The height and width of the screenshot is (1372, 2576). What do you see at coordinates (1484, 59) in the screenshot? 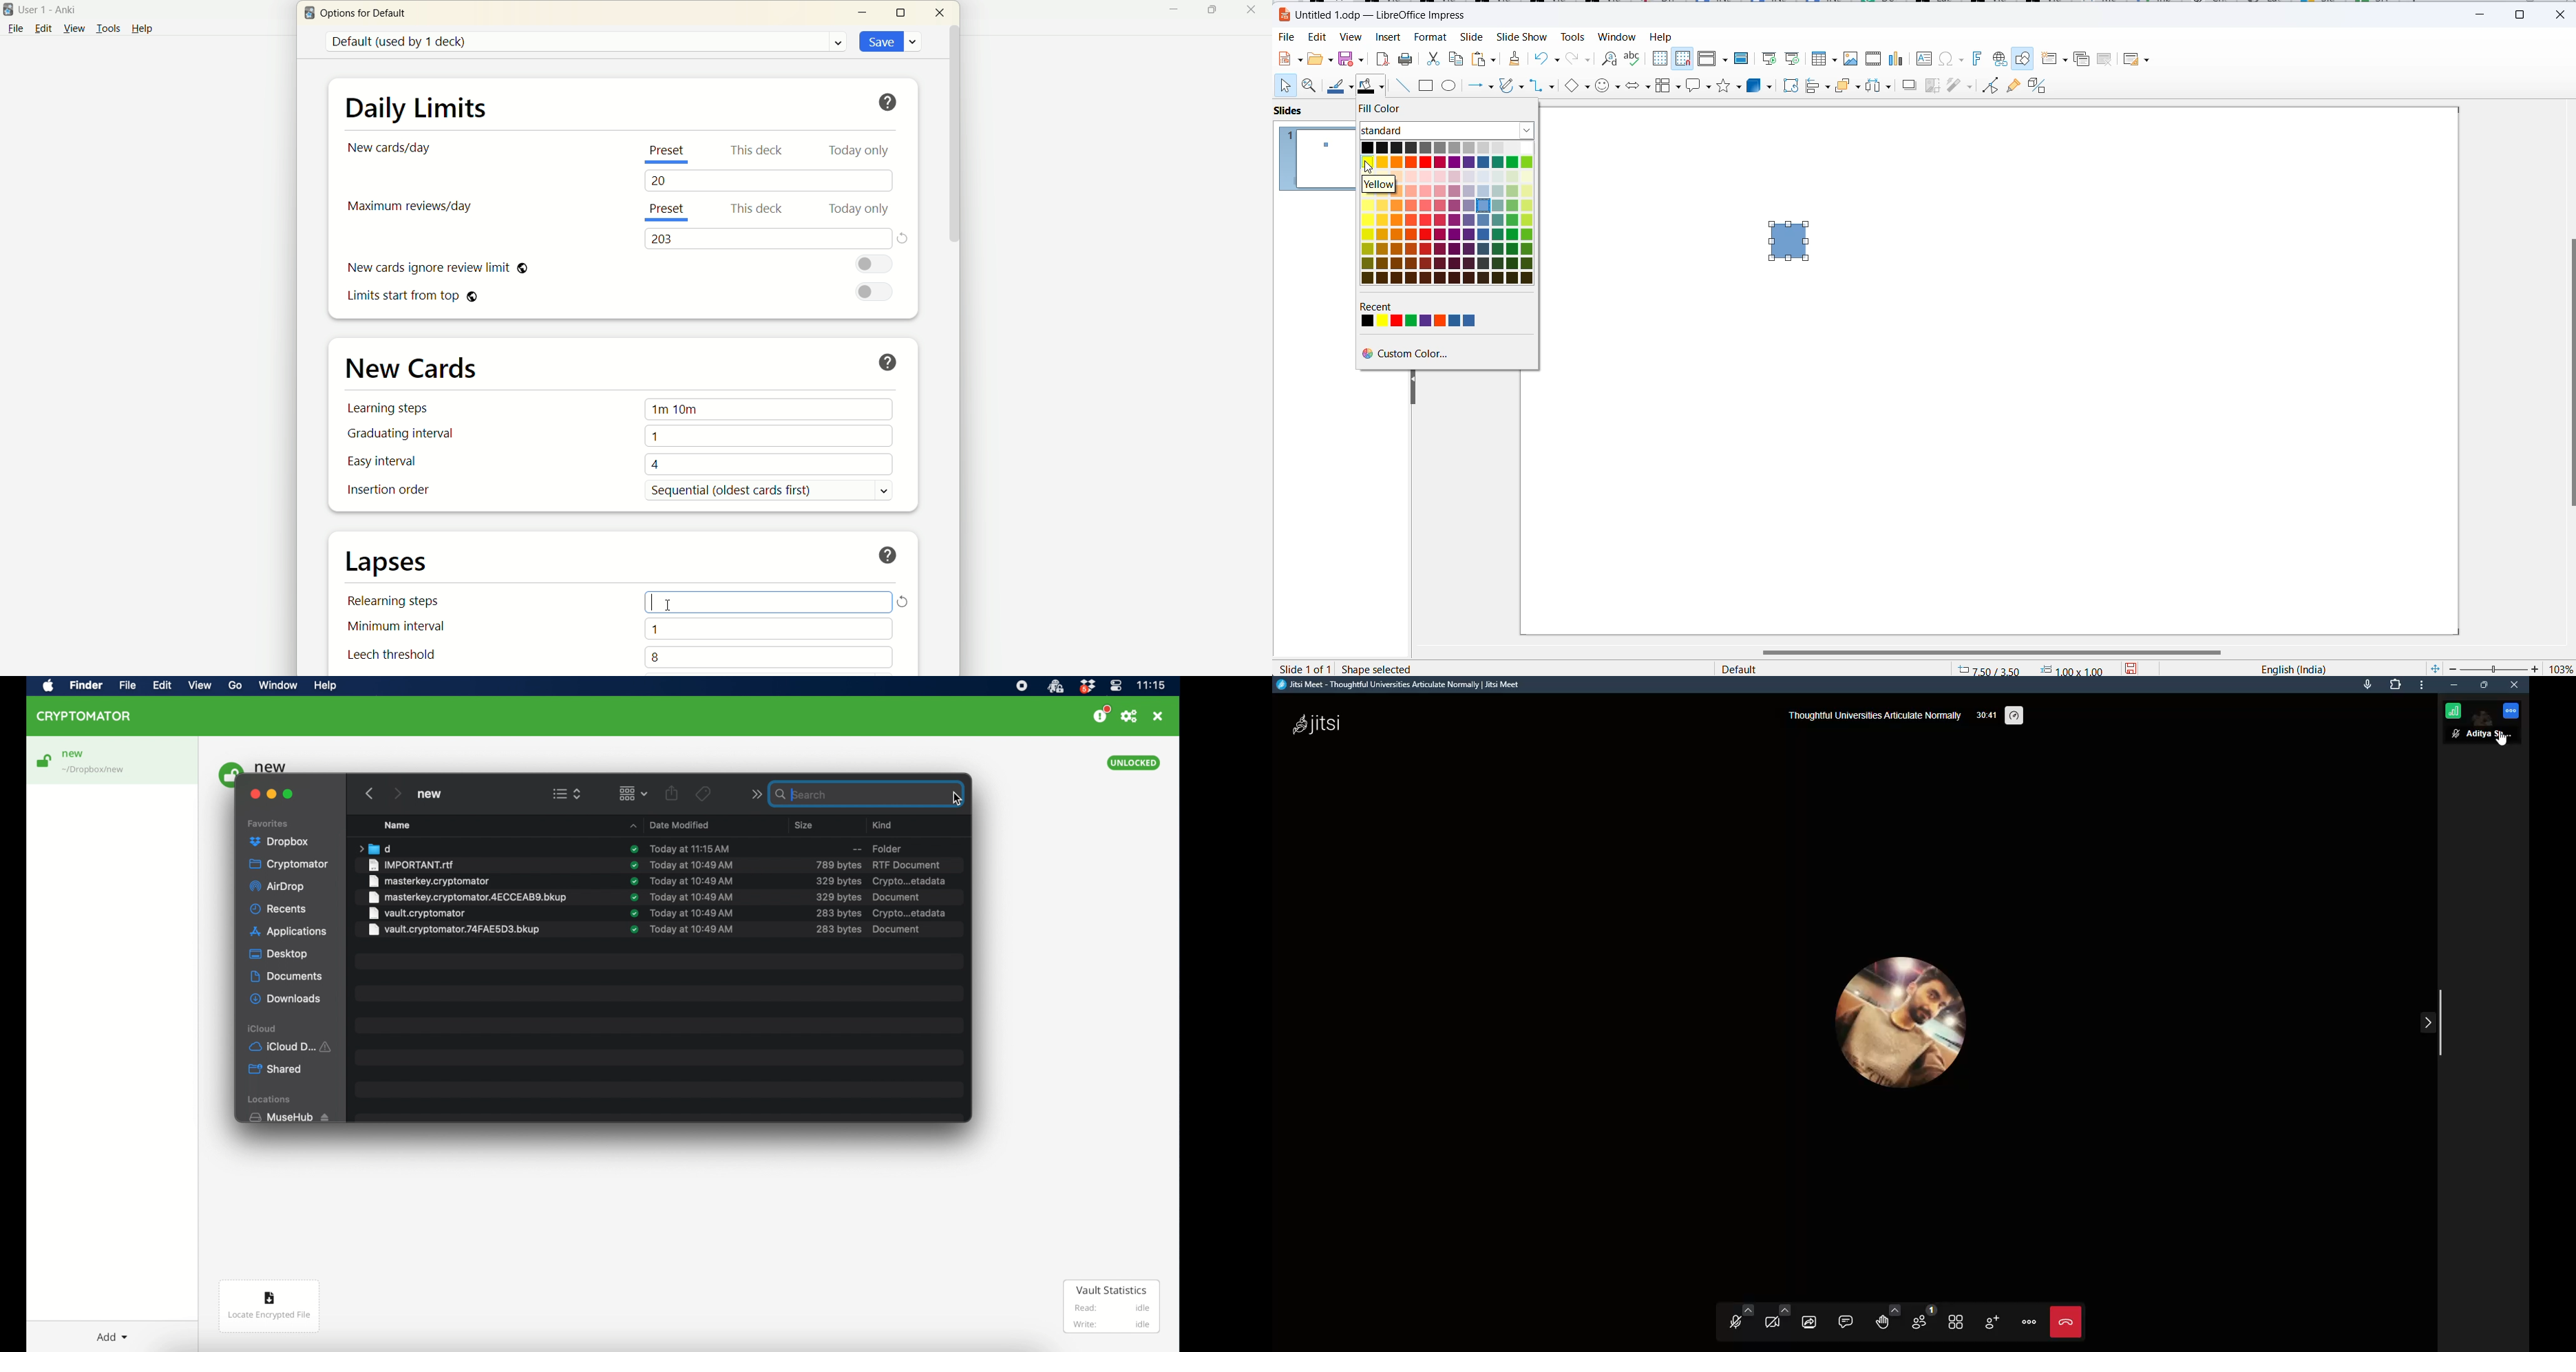
I see `paste options` at bounding box center [1484, 59].